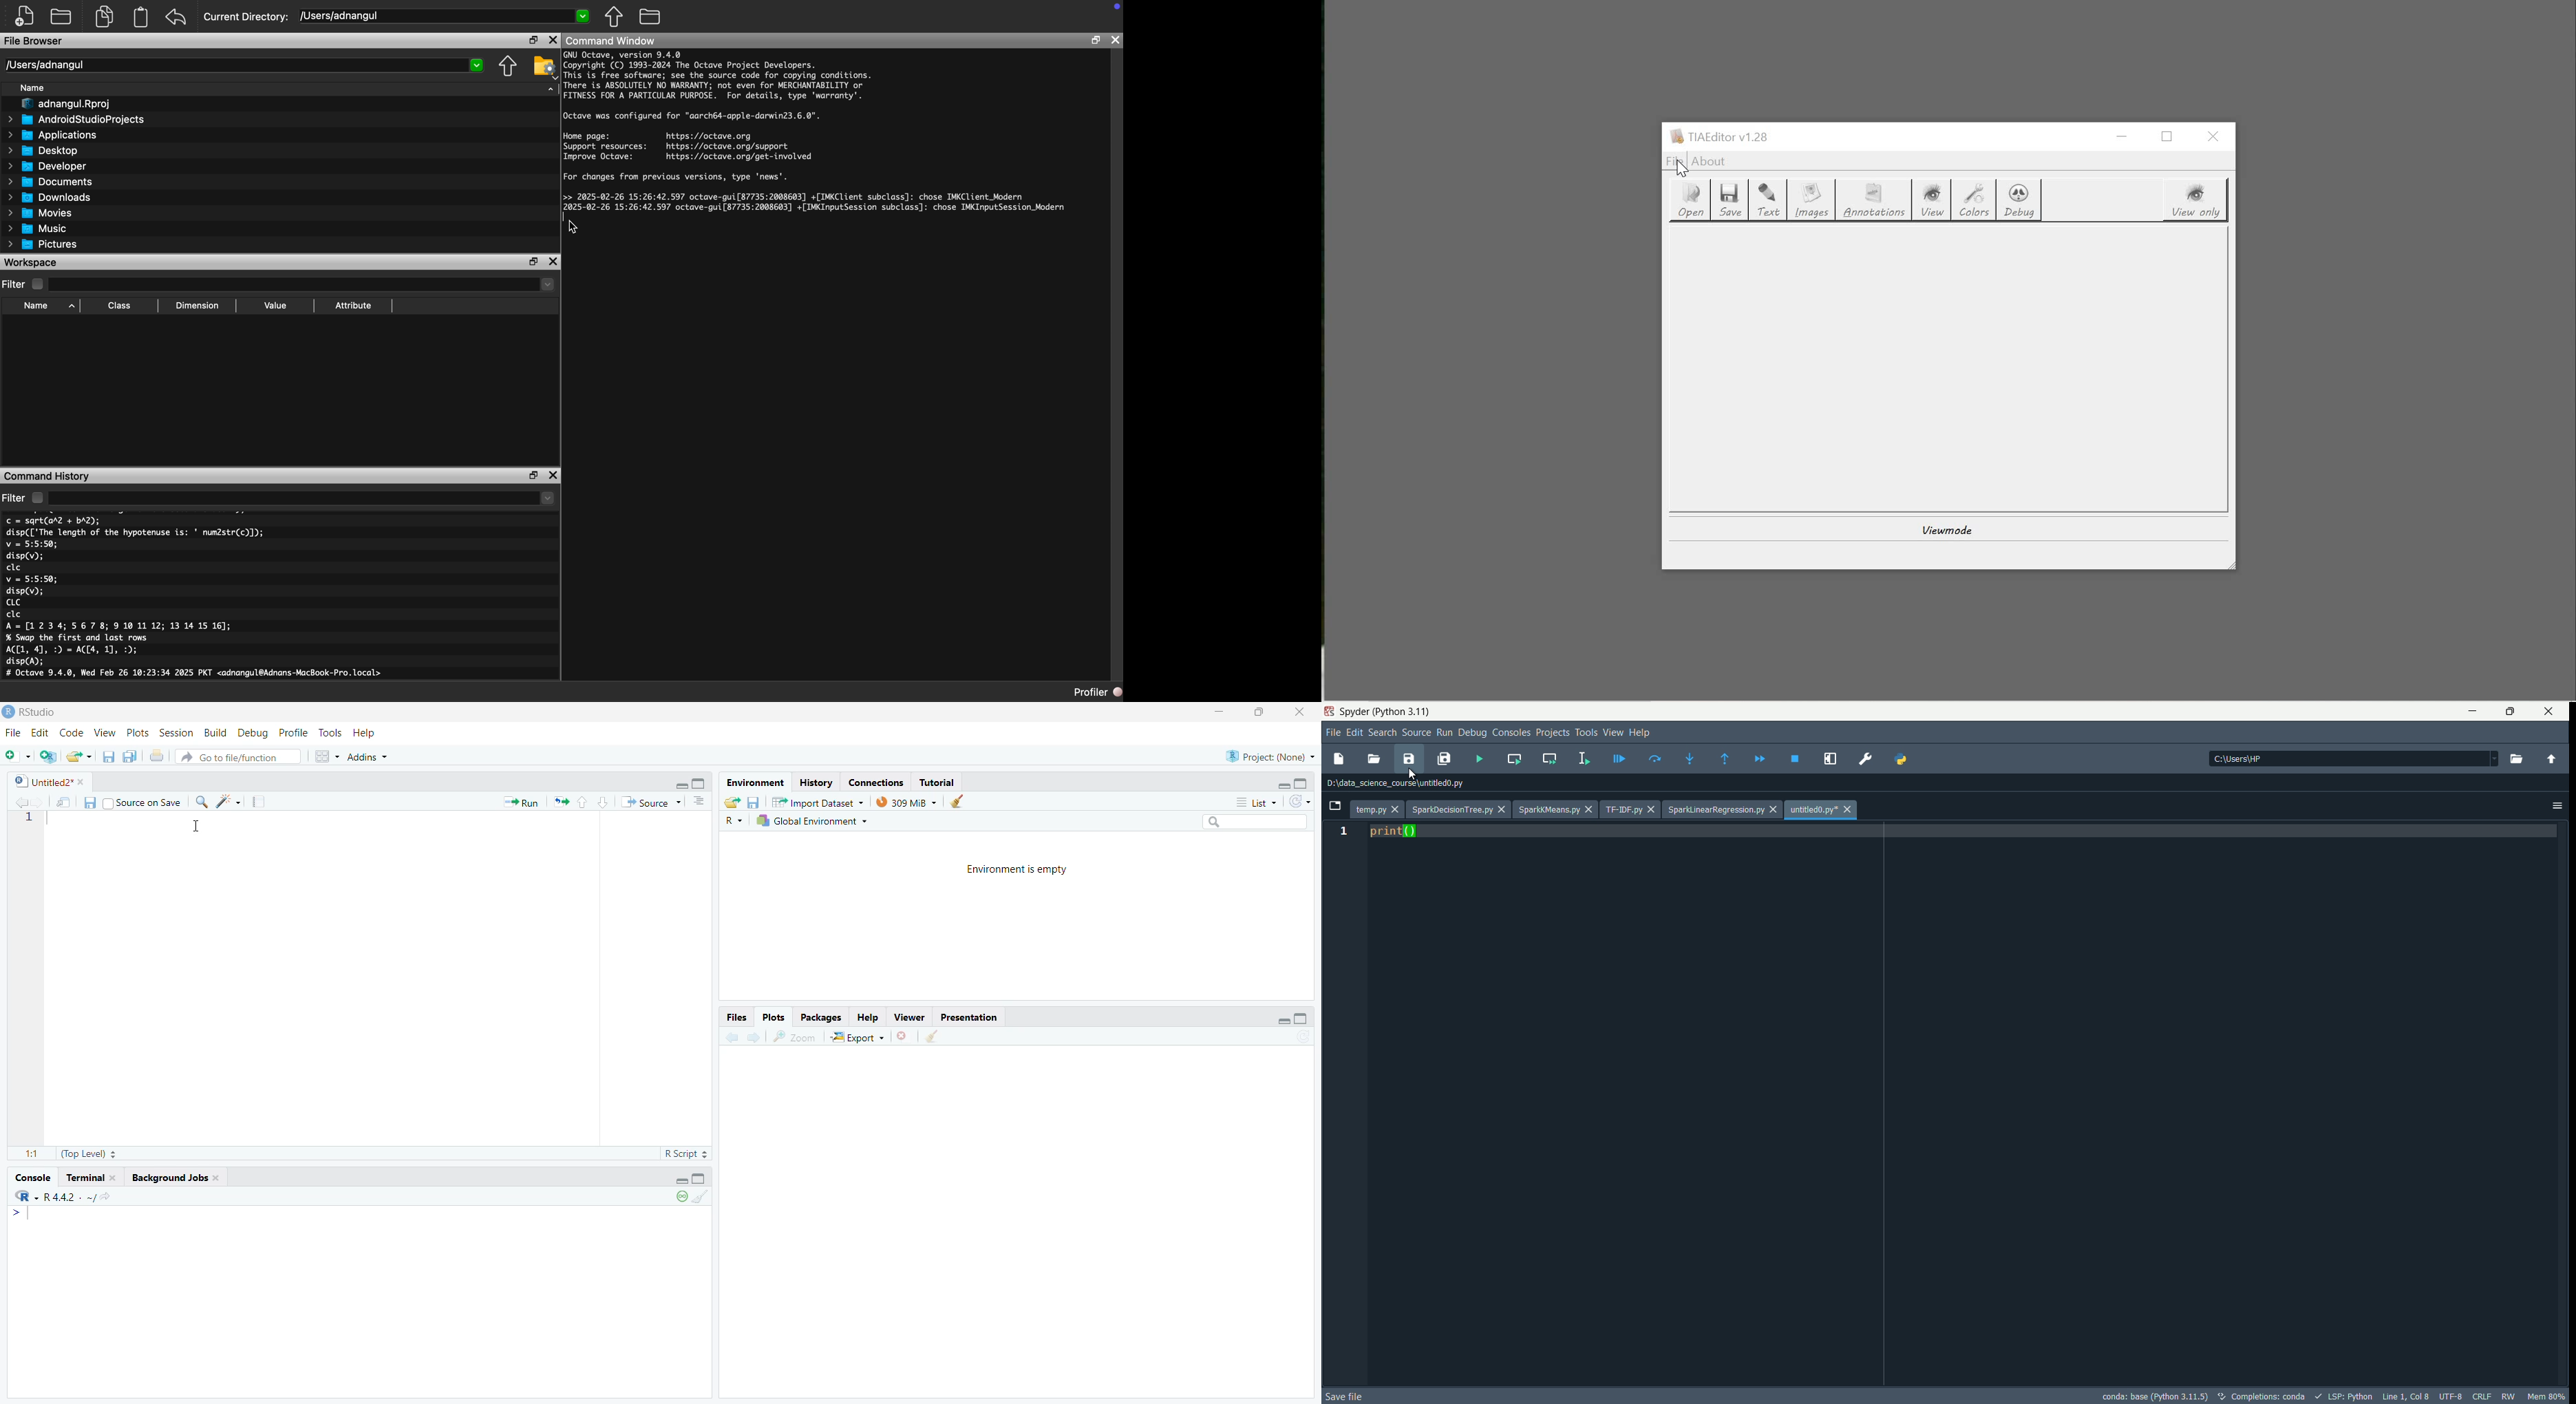 The width and height of the screenshot is (2576, 1428). I want to click on save file, so click(1410, 759).